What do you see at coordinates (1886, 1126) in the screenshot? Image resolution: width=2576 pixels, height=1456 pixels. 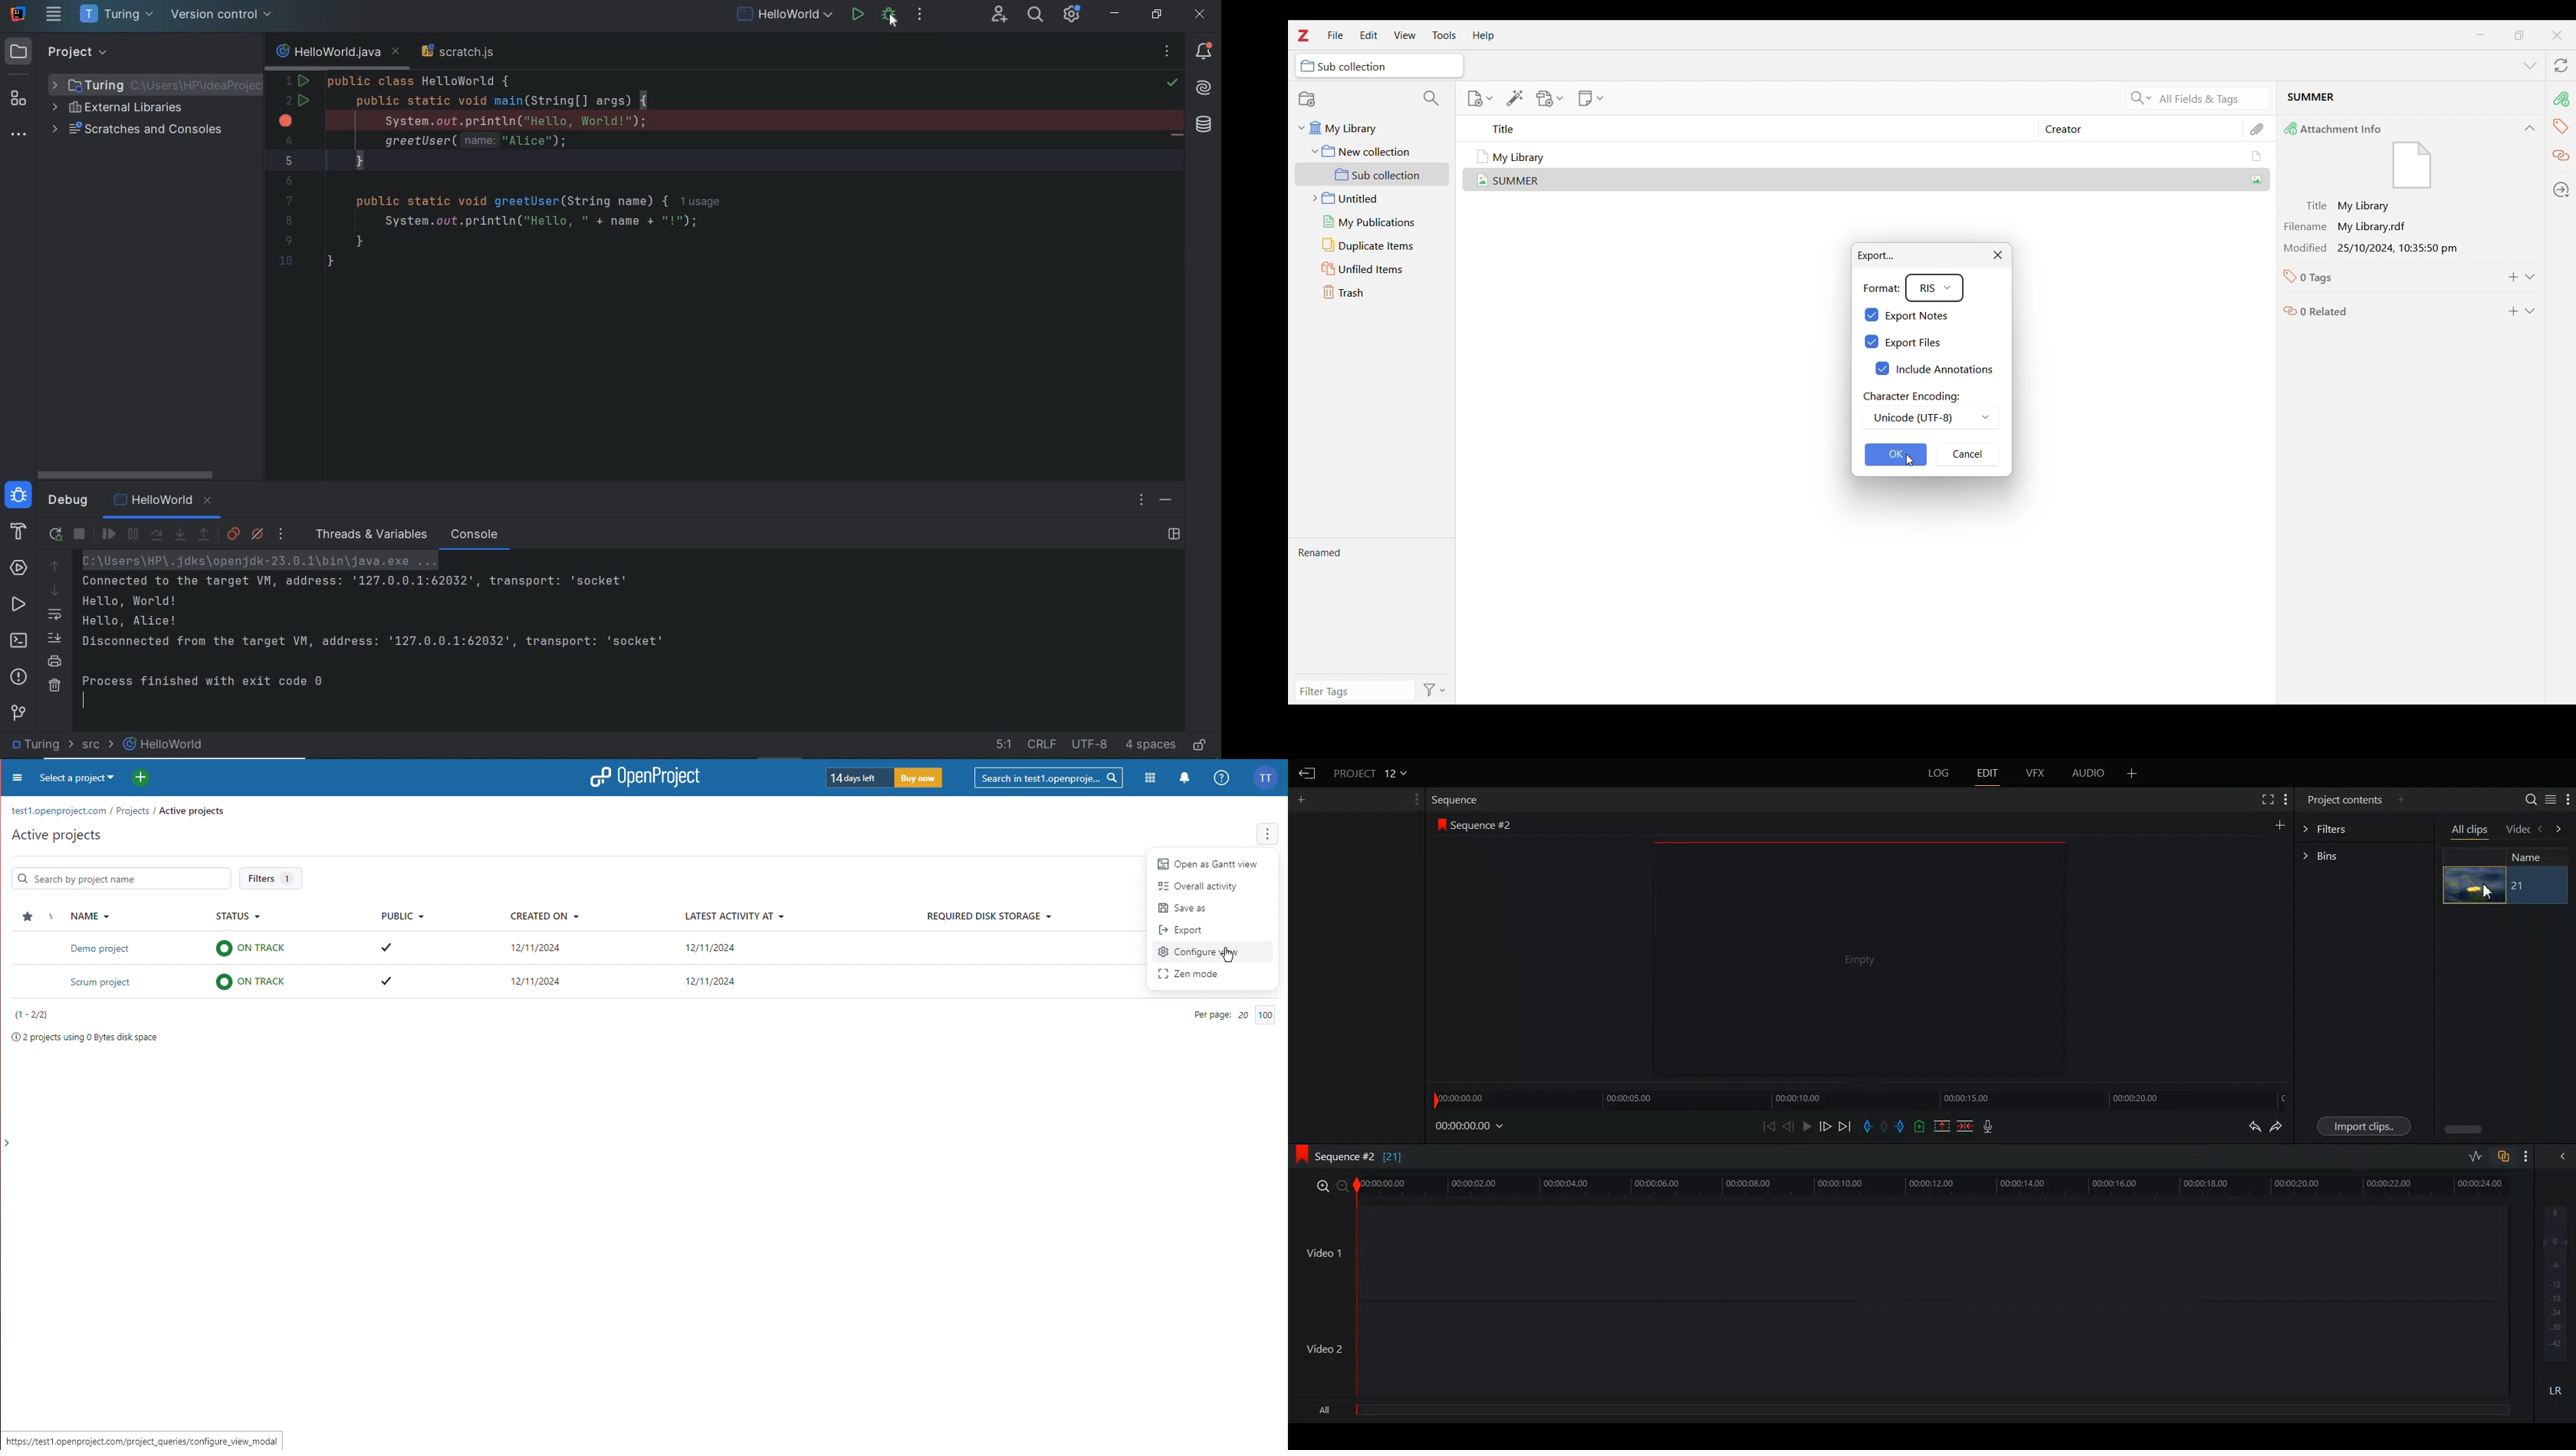 I see `Remove all mark` at bounding box center [1886, 1126].